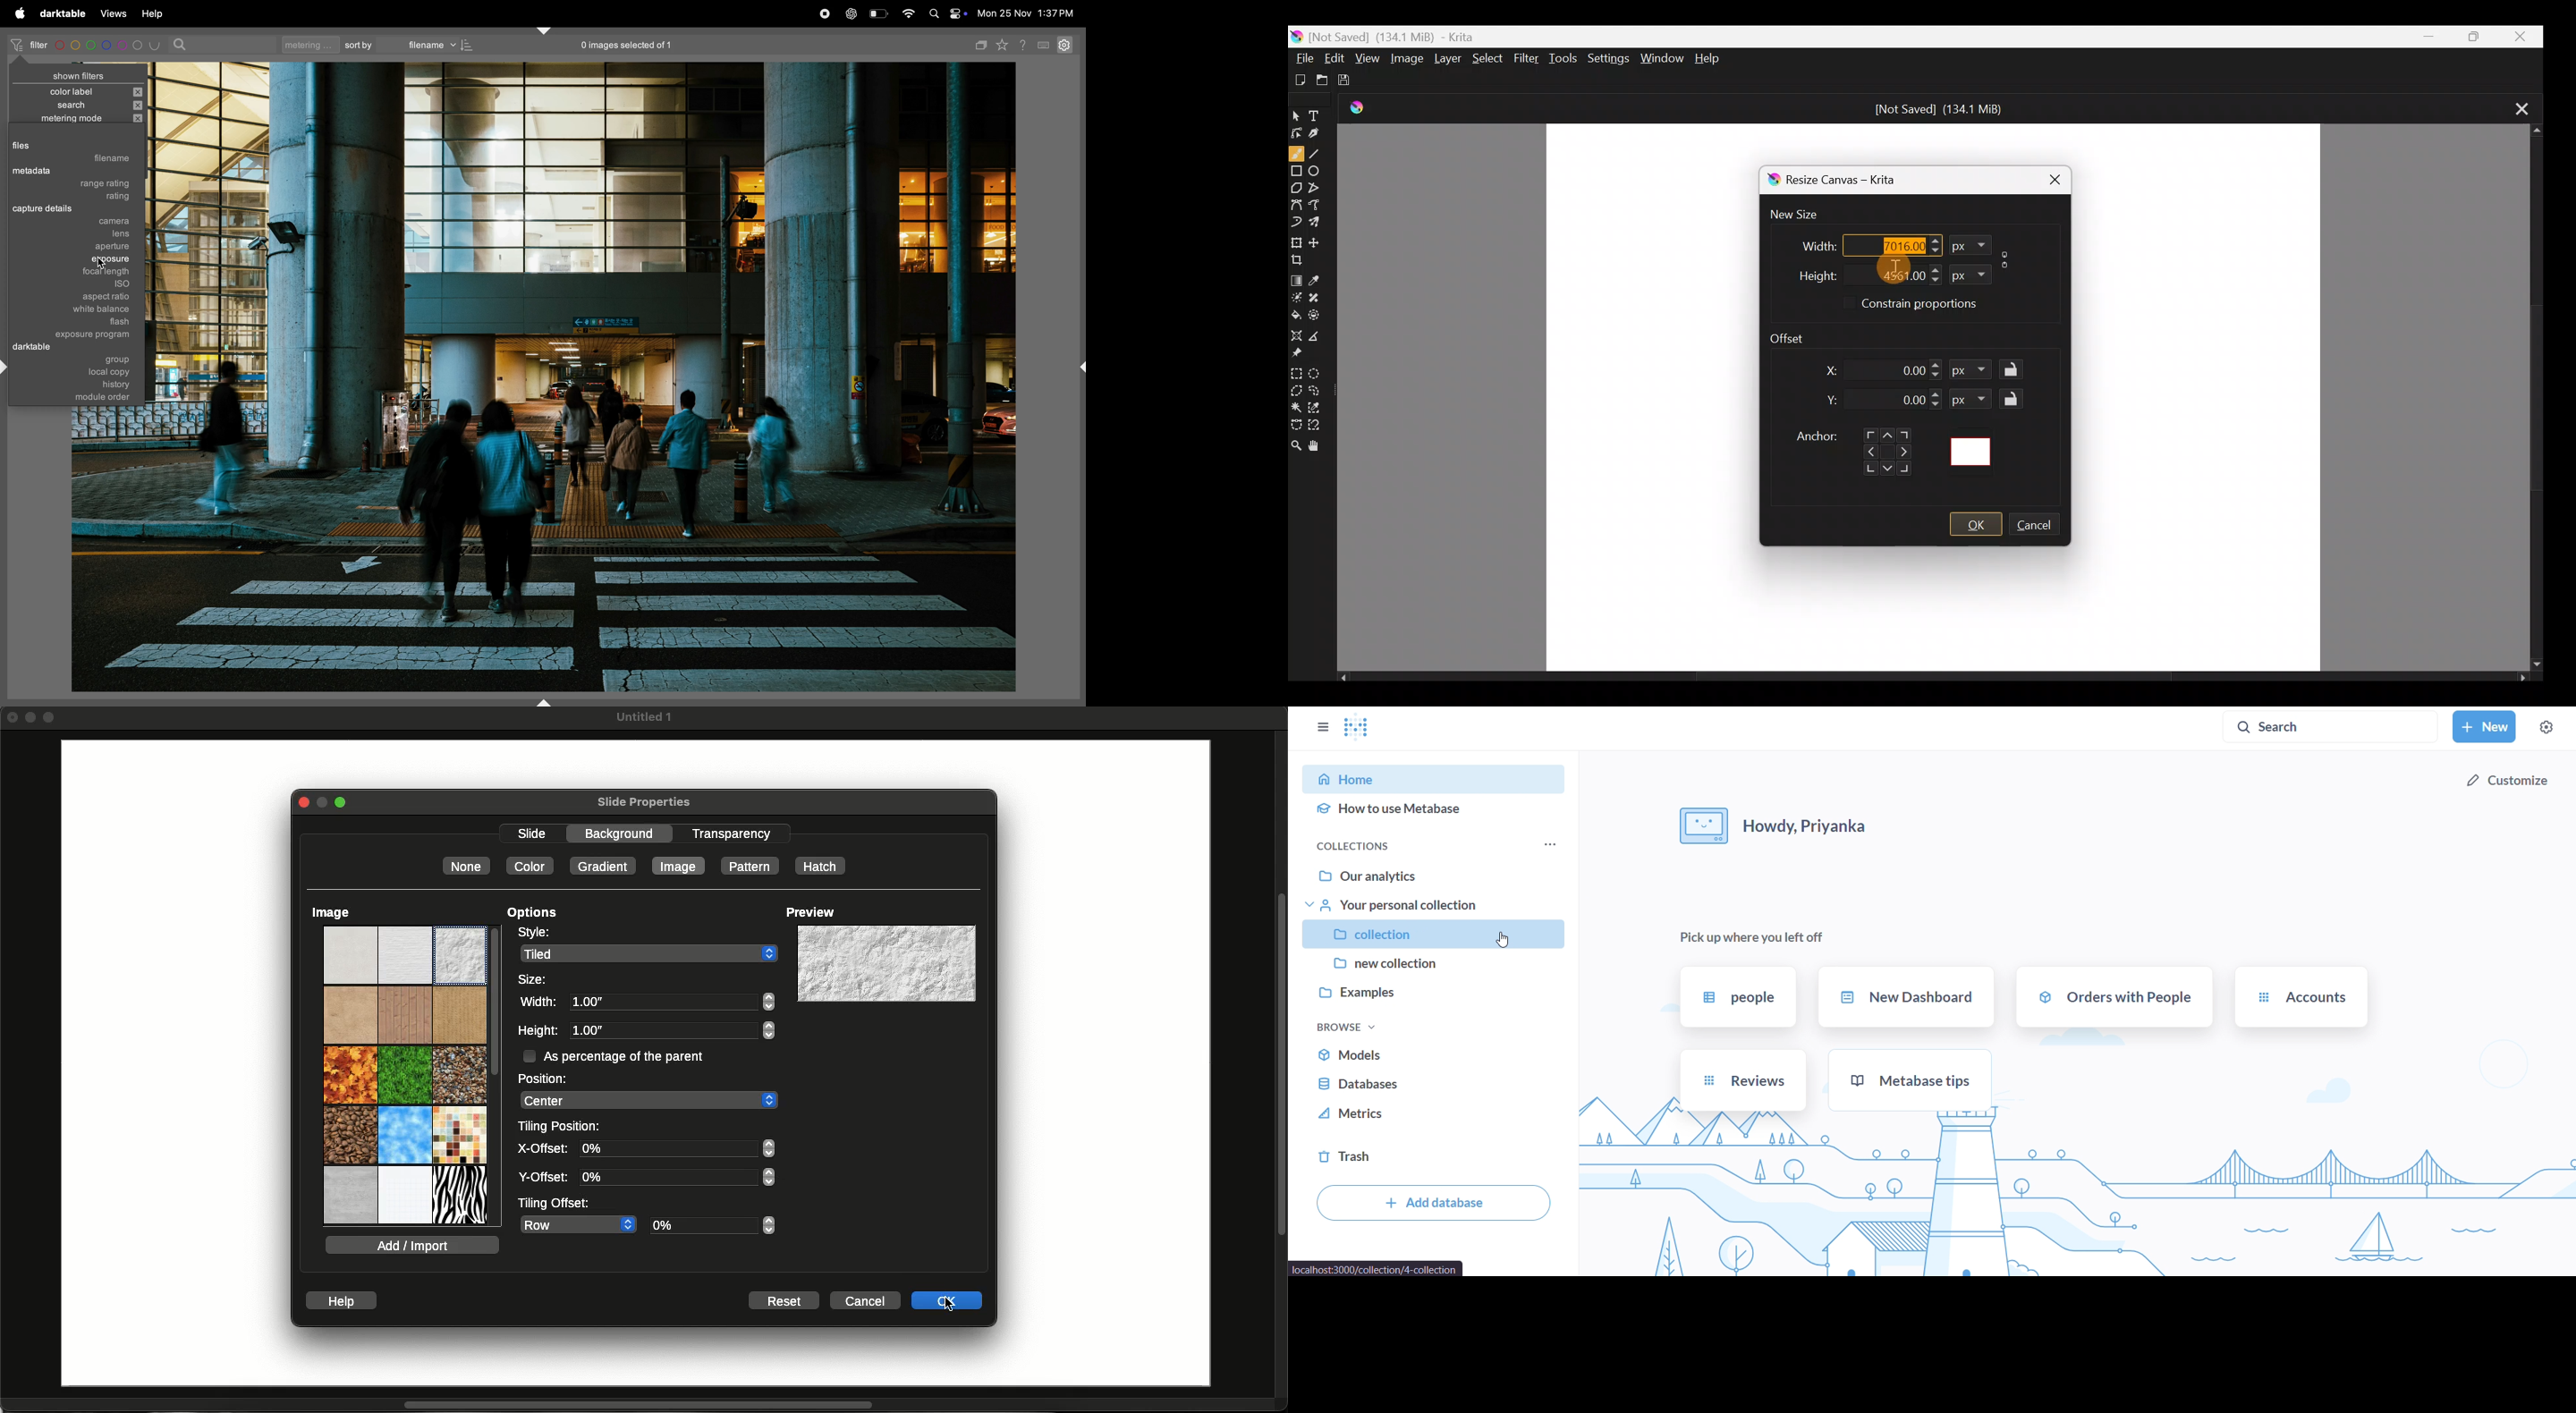  Describe the element at coordinates (1320, 315) in the screenshot. I see `Enclose & fill tool` at that location.